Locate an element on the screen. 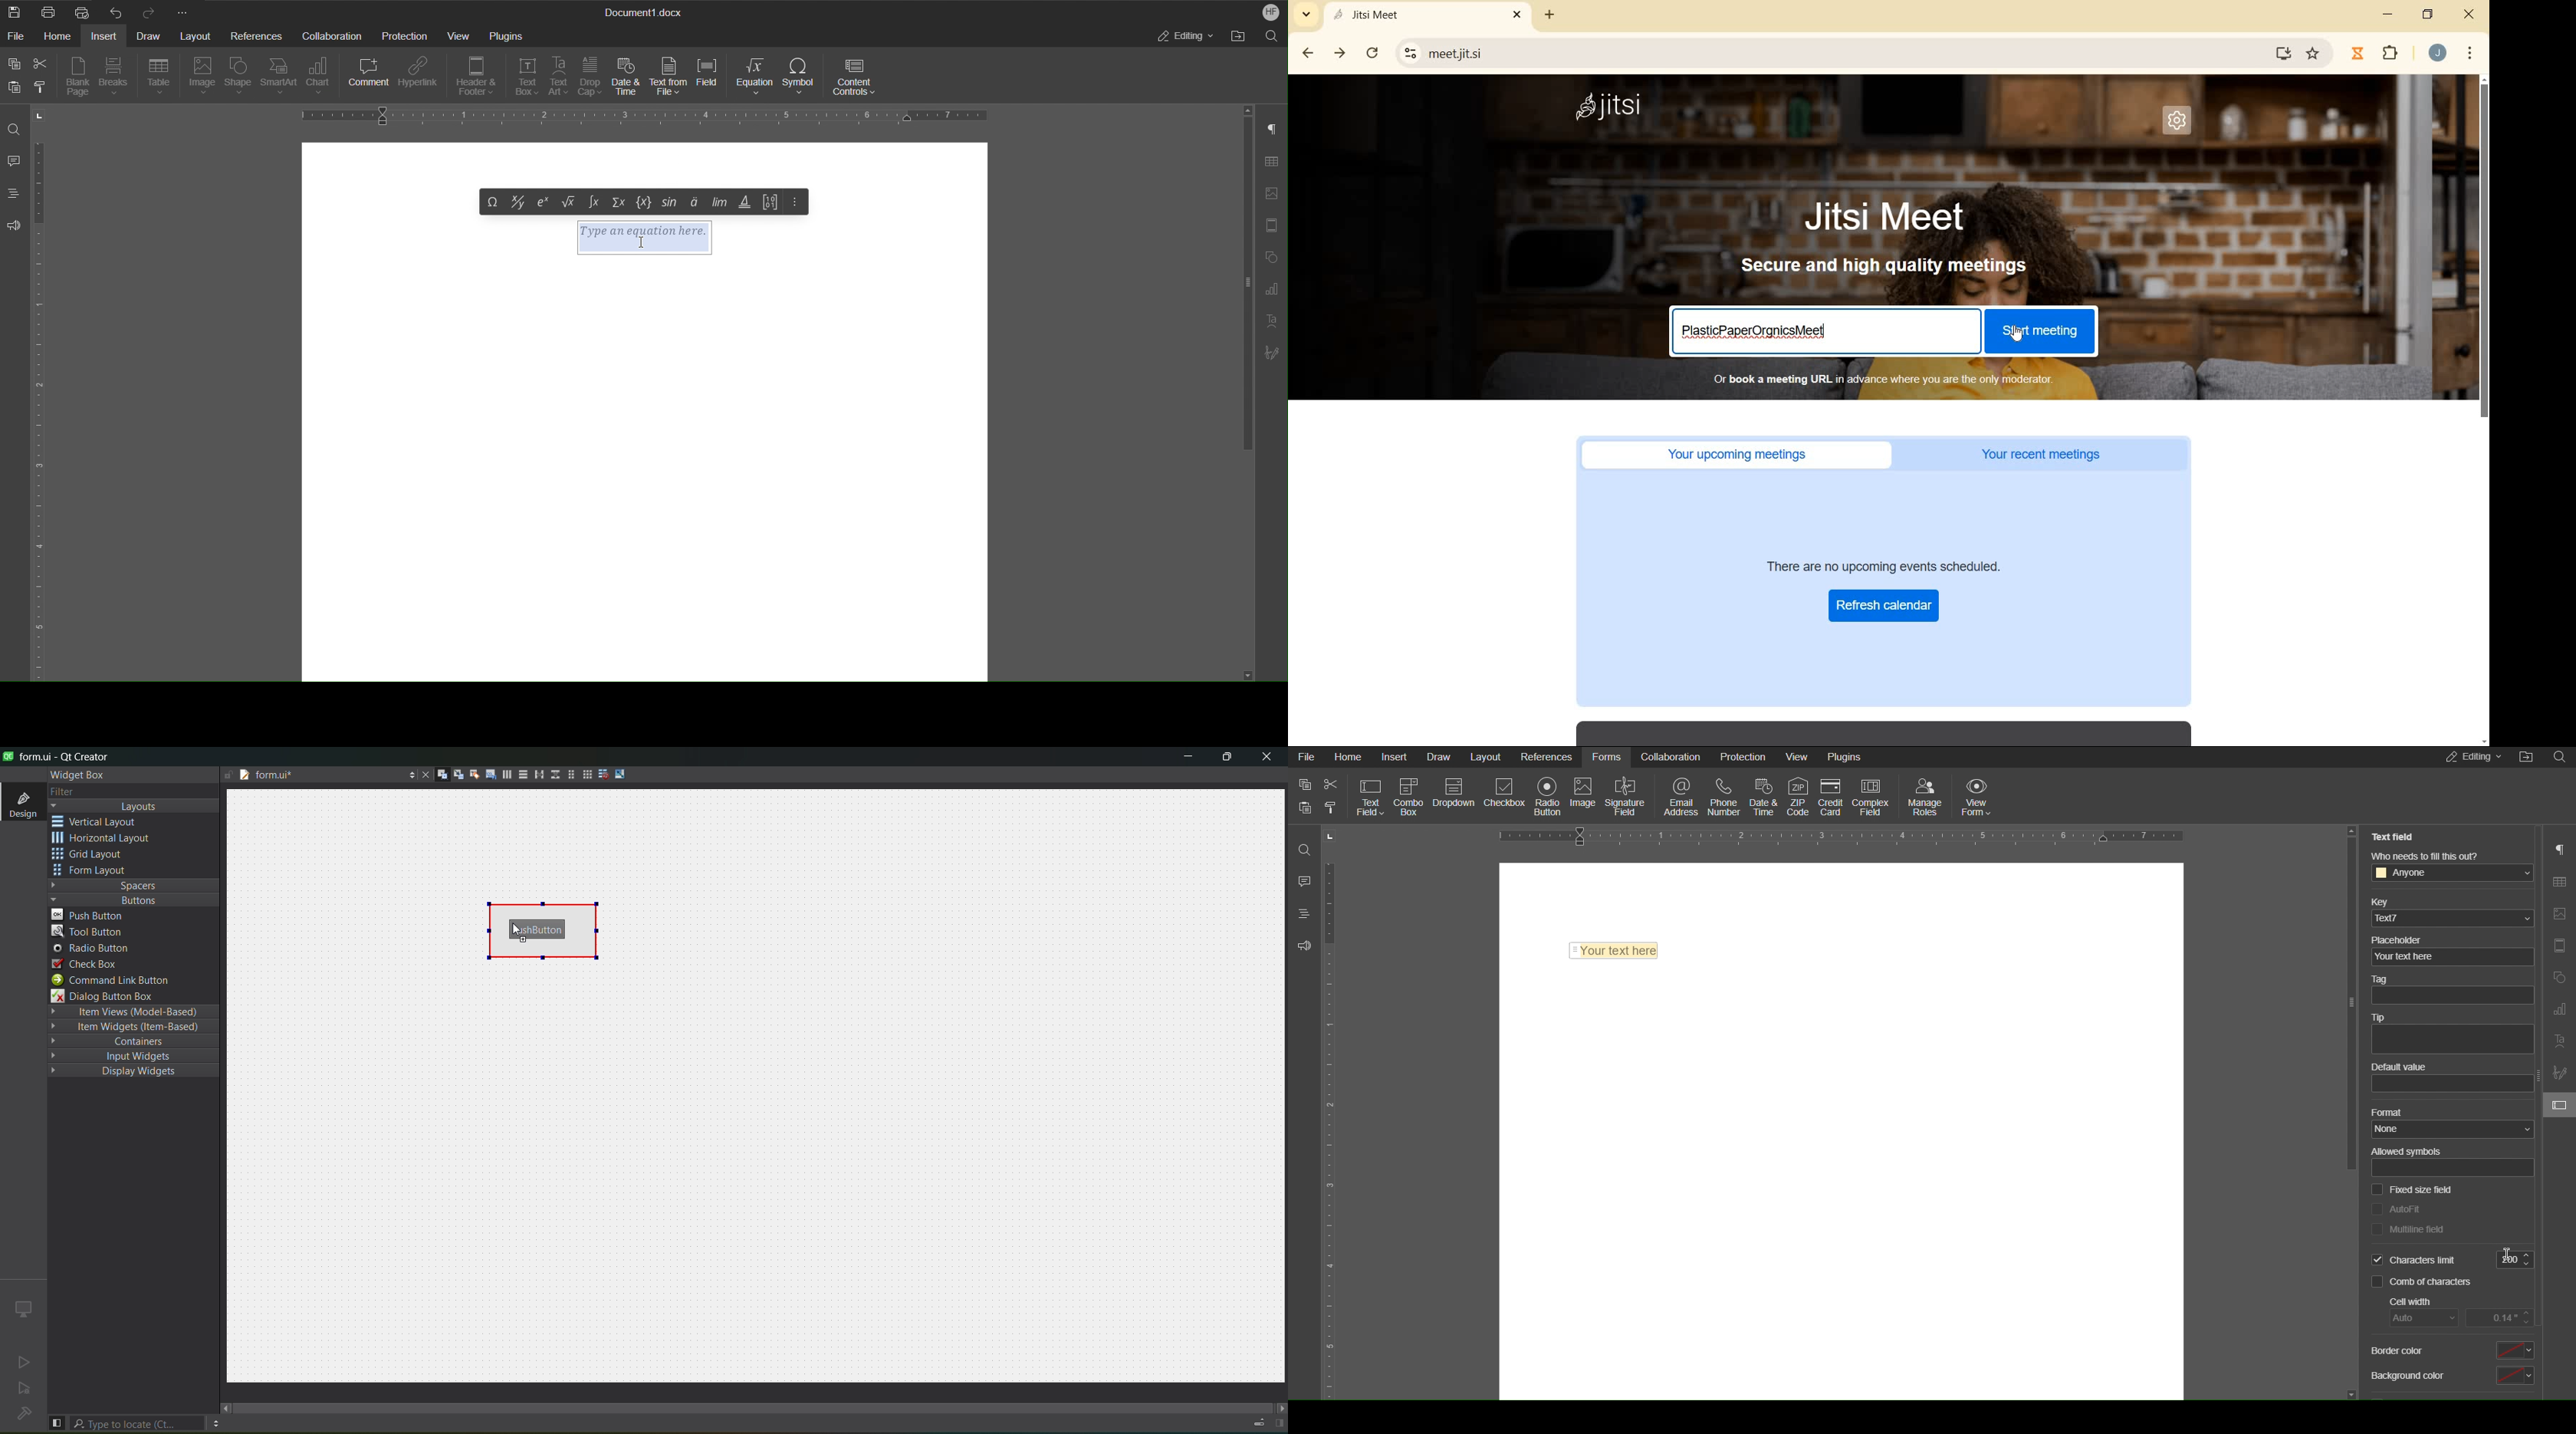 The height and width of the screenshot is (1456, 2576). cut is located at coordinates (1332, 784).